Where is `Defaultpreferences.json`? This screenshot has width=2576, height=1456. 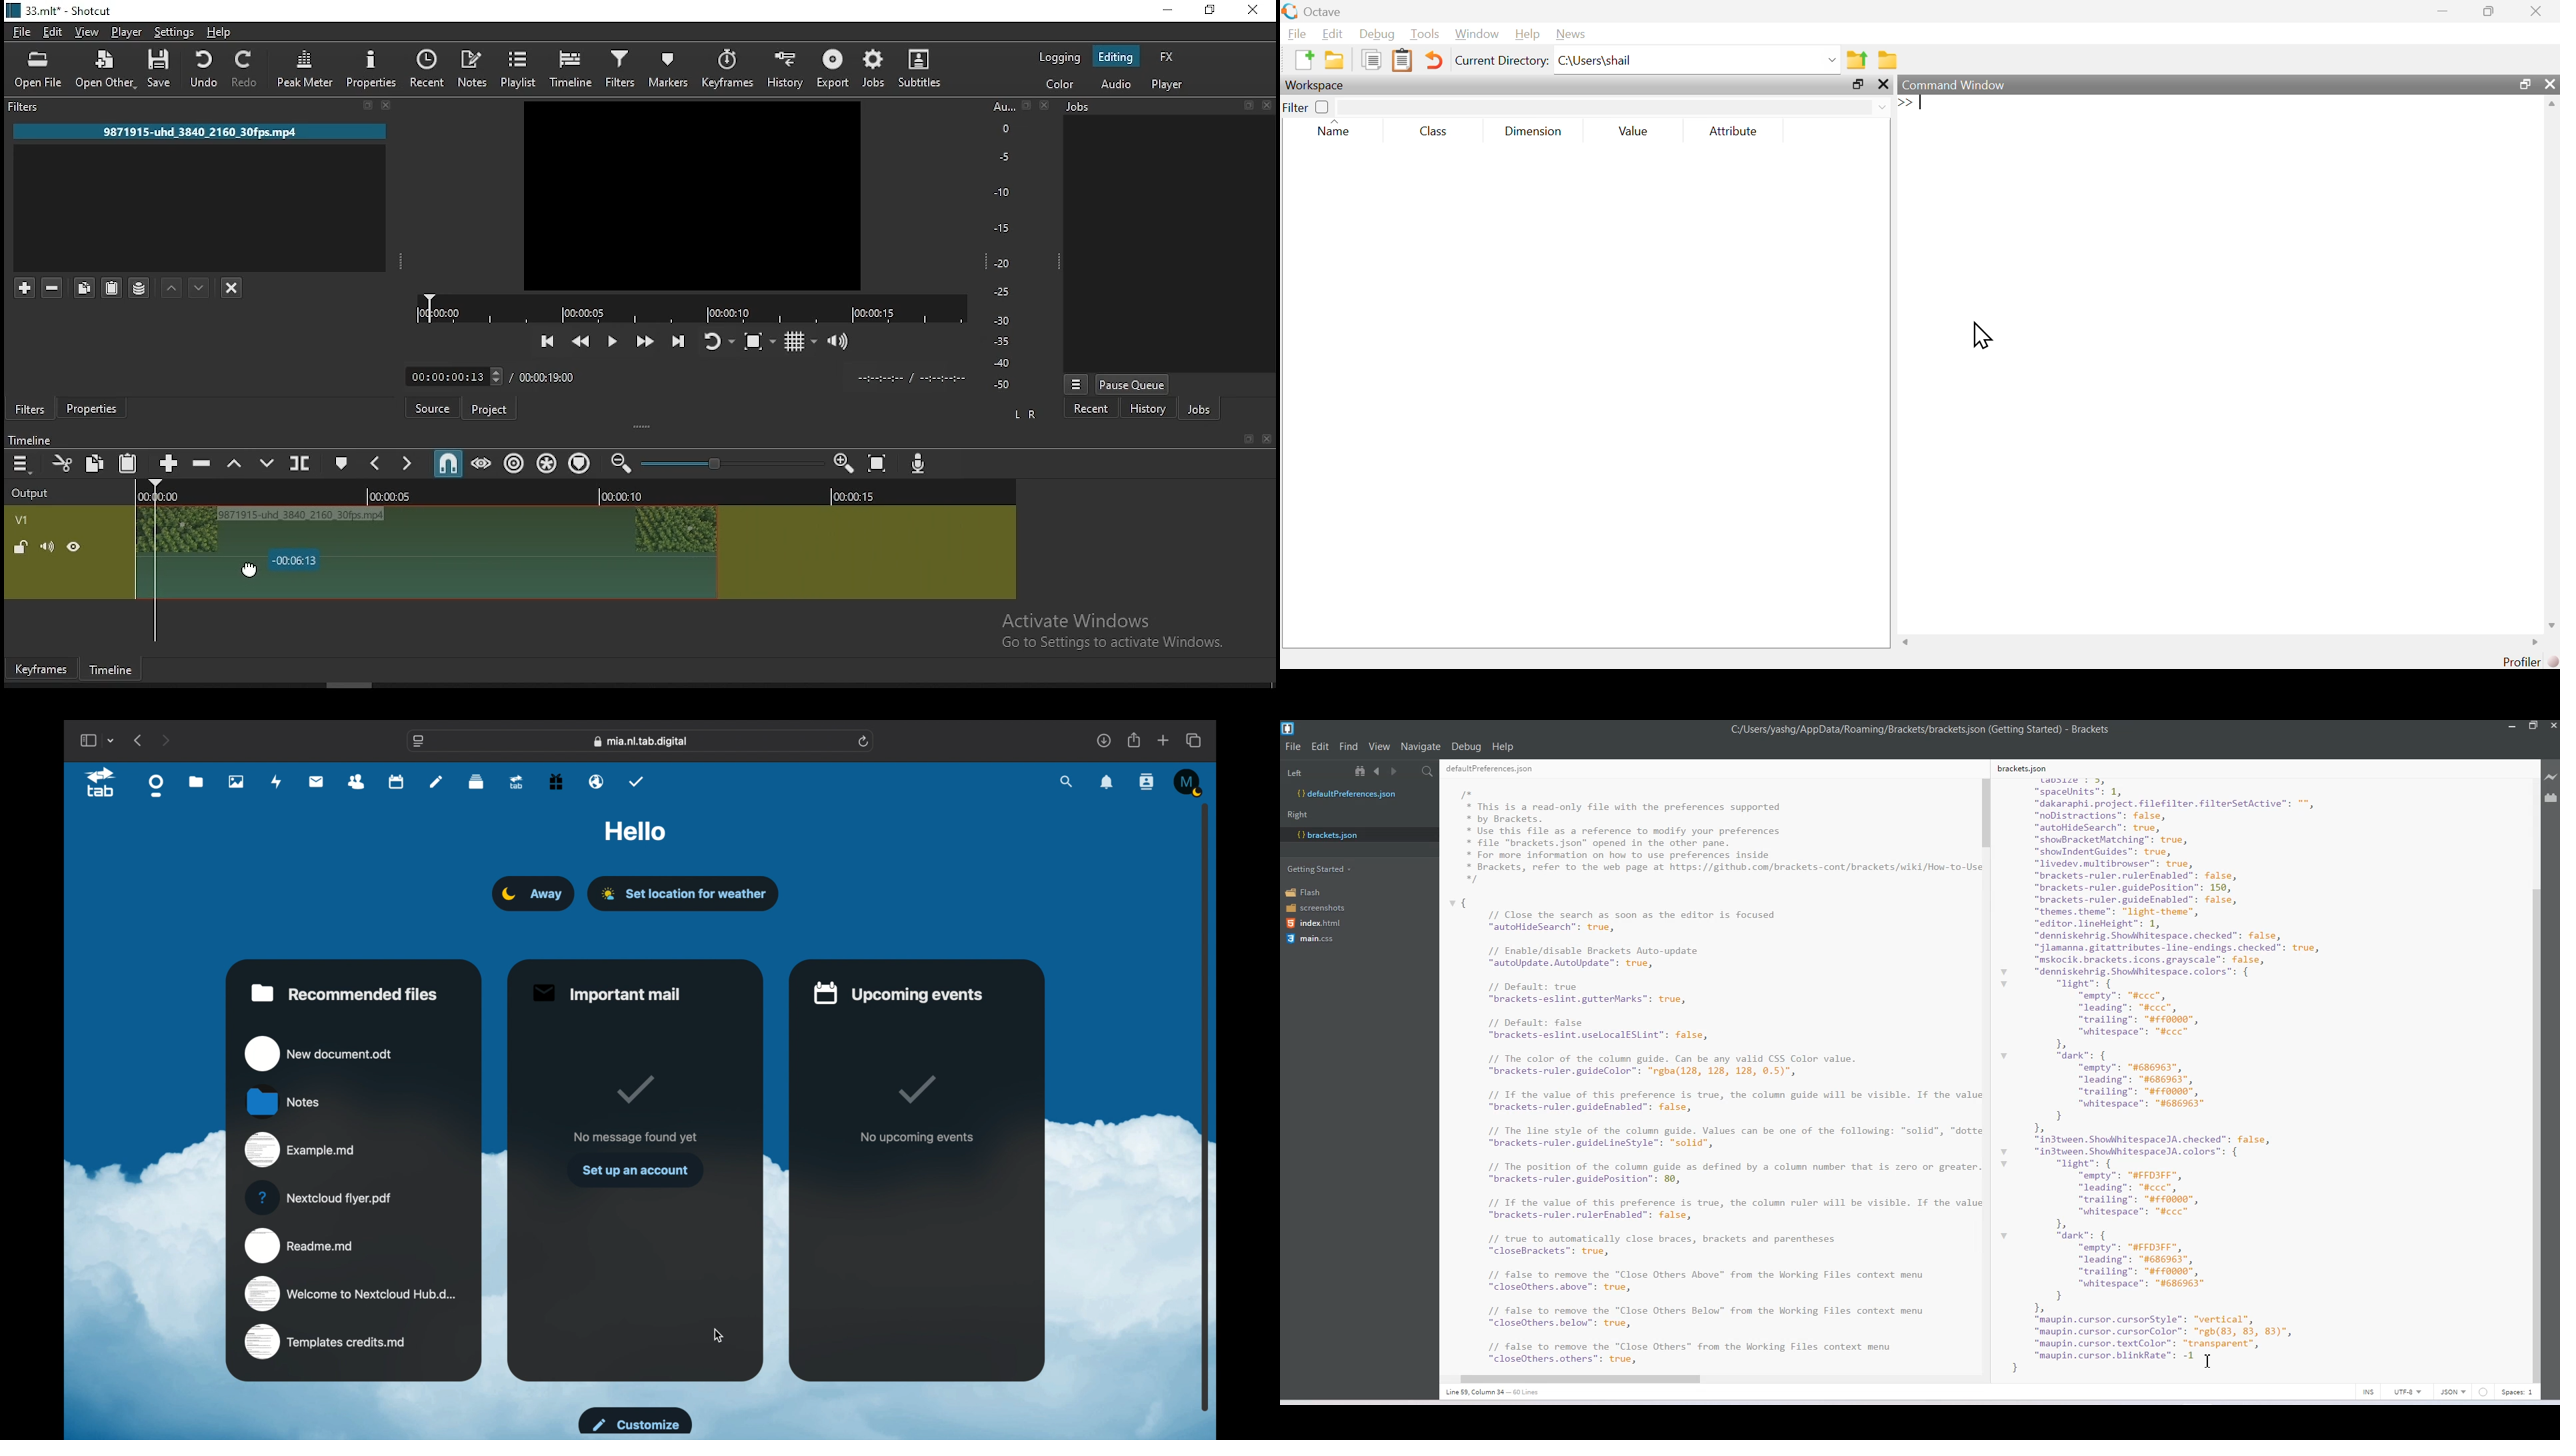 Defaultpreferences.json is located at coordinates (1359, 794).